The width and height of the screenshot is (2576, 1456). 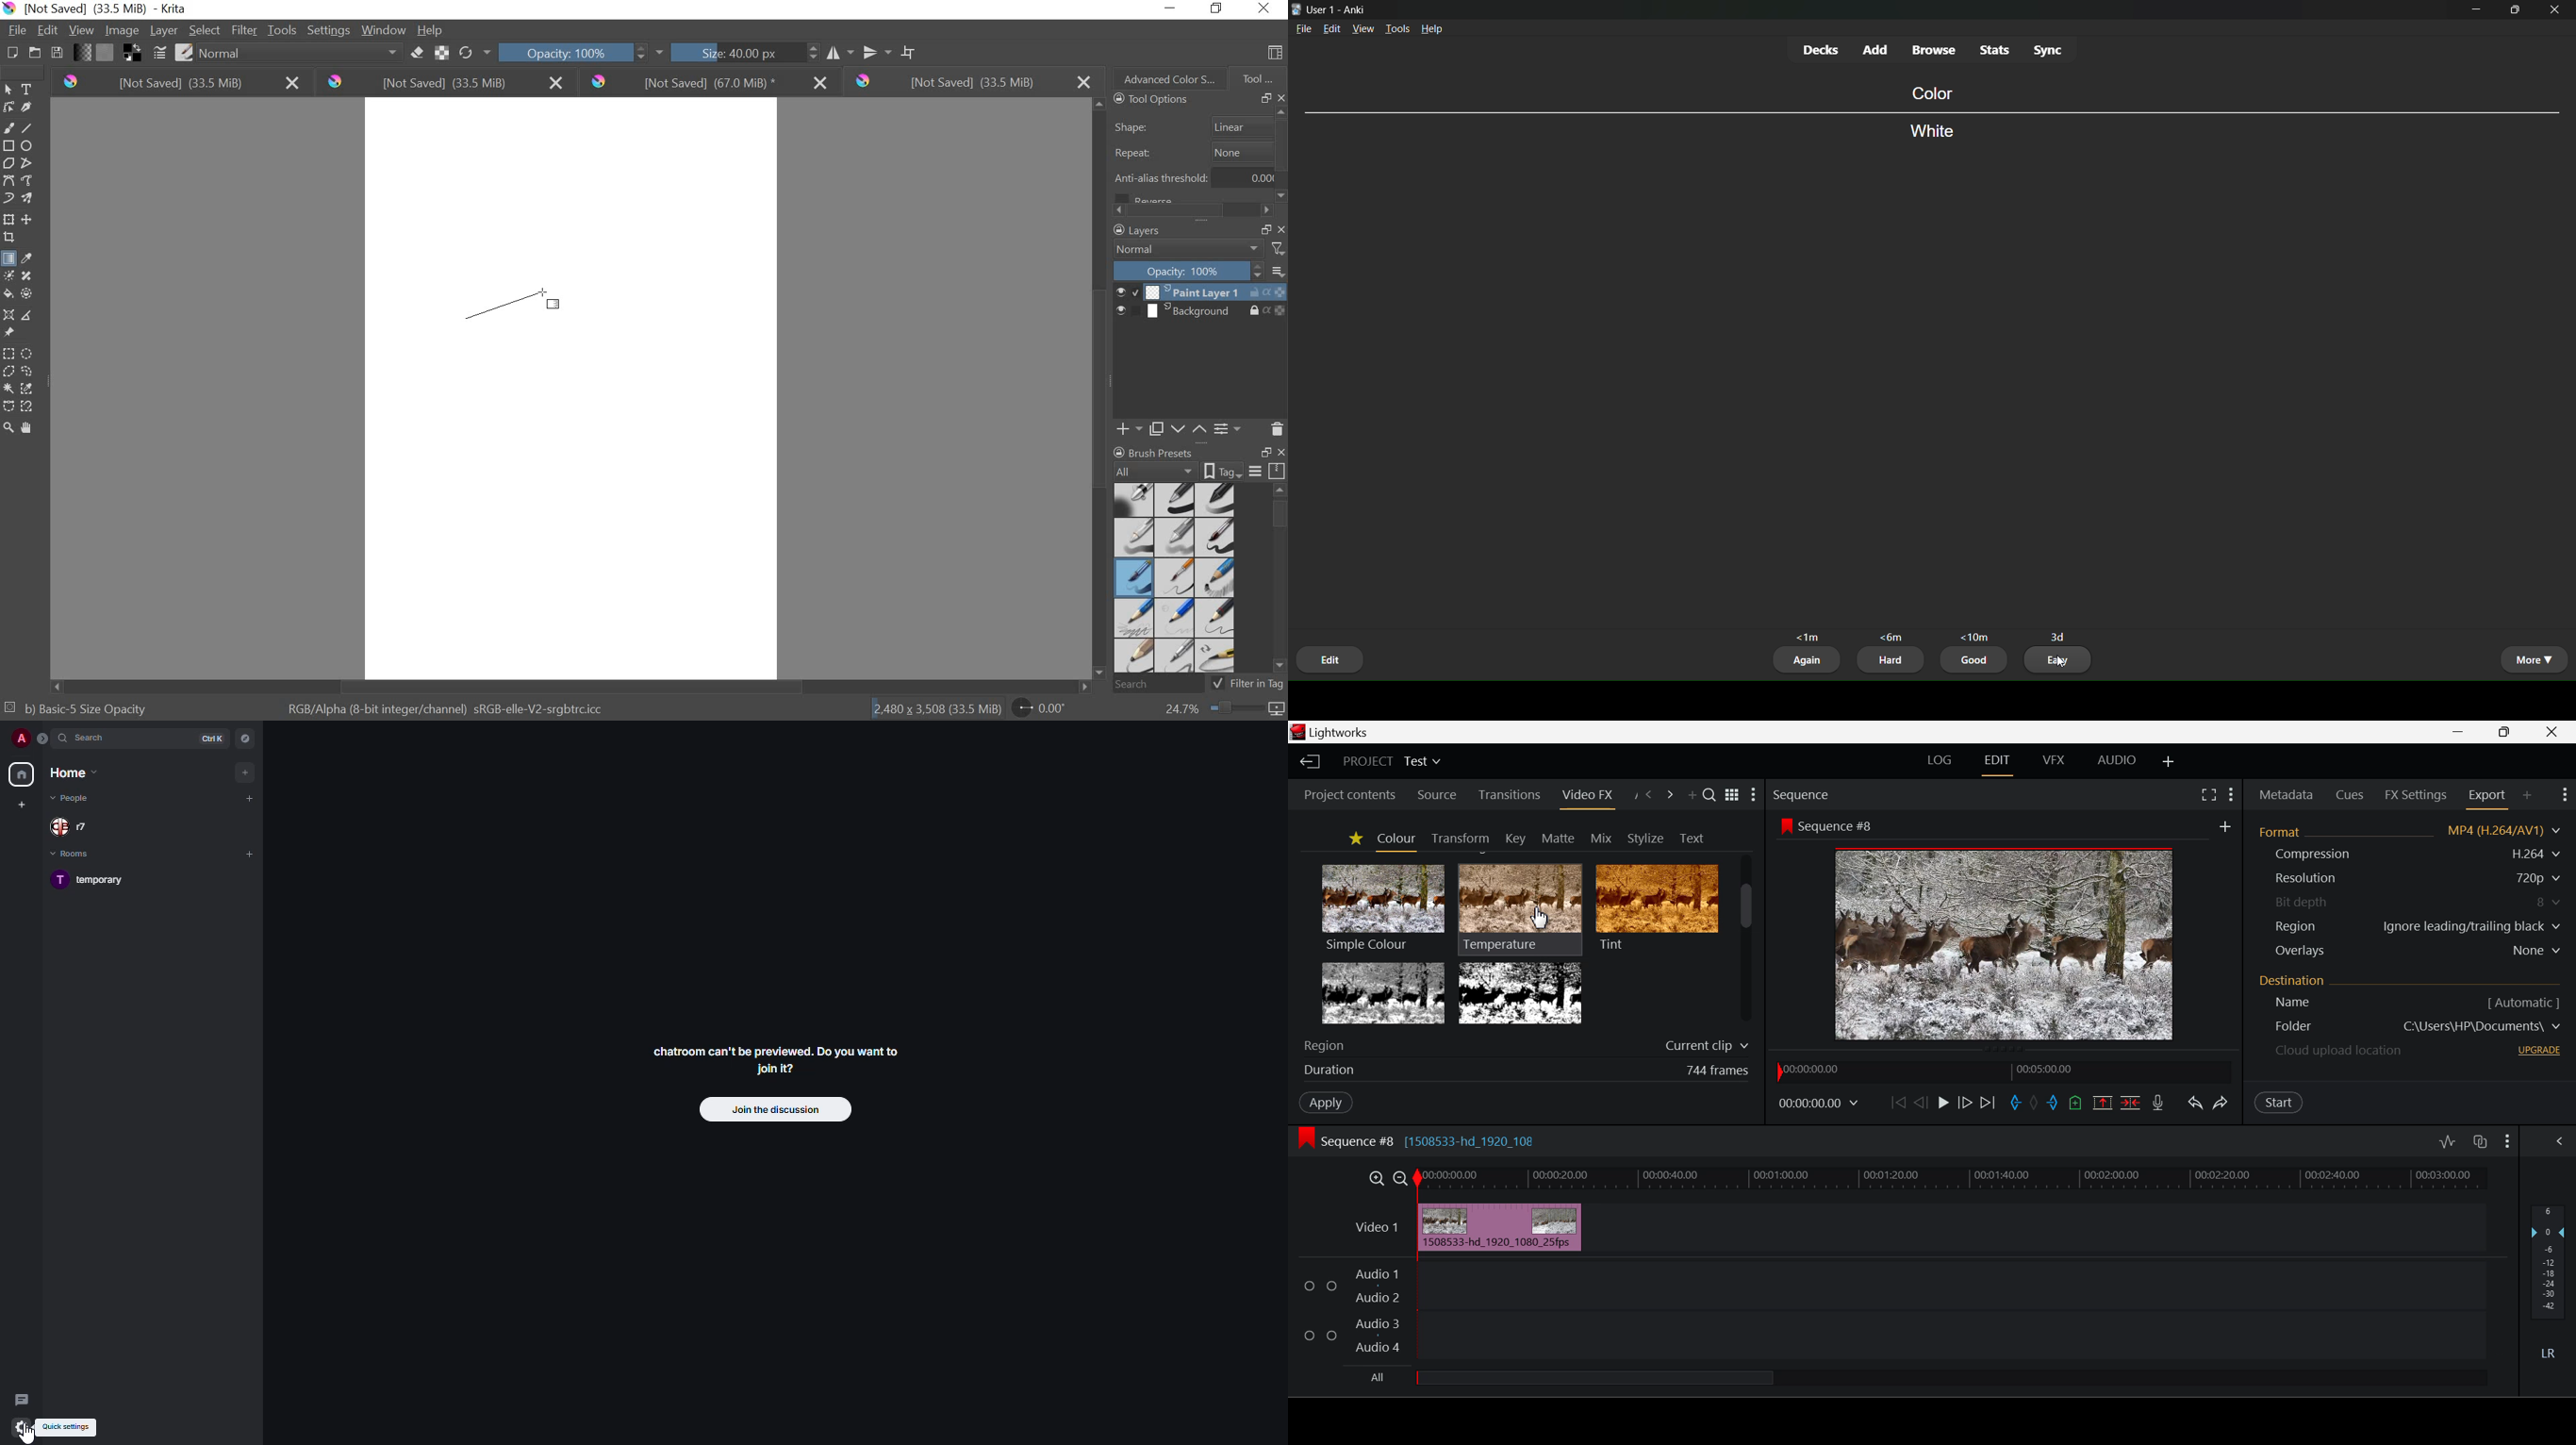 What do you see at coordinates (1220, 711) in the screenshot?
I see `ZOOM FACTOR` at bounding box center [1220, 711].